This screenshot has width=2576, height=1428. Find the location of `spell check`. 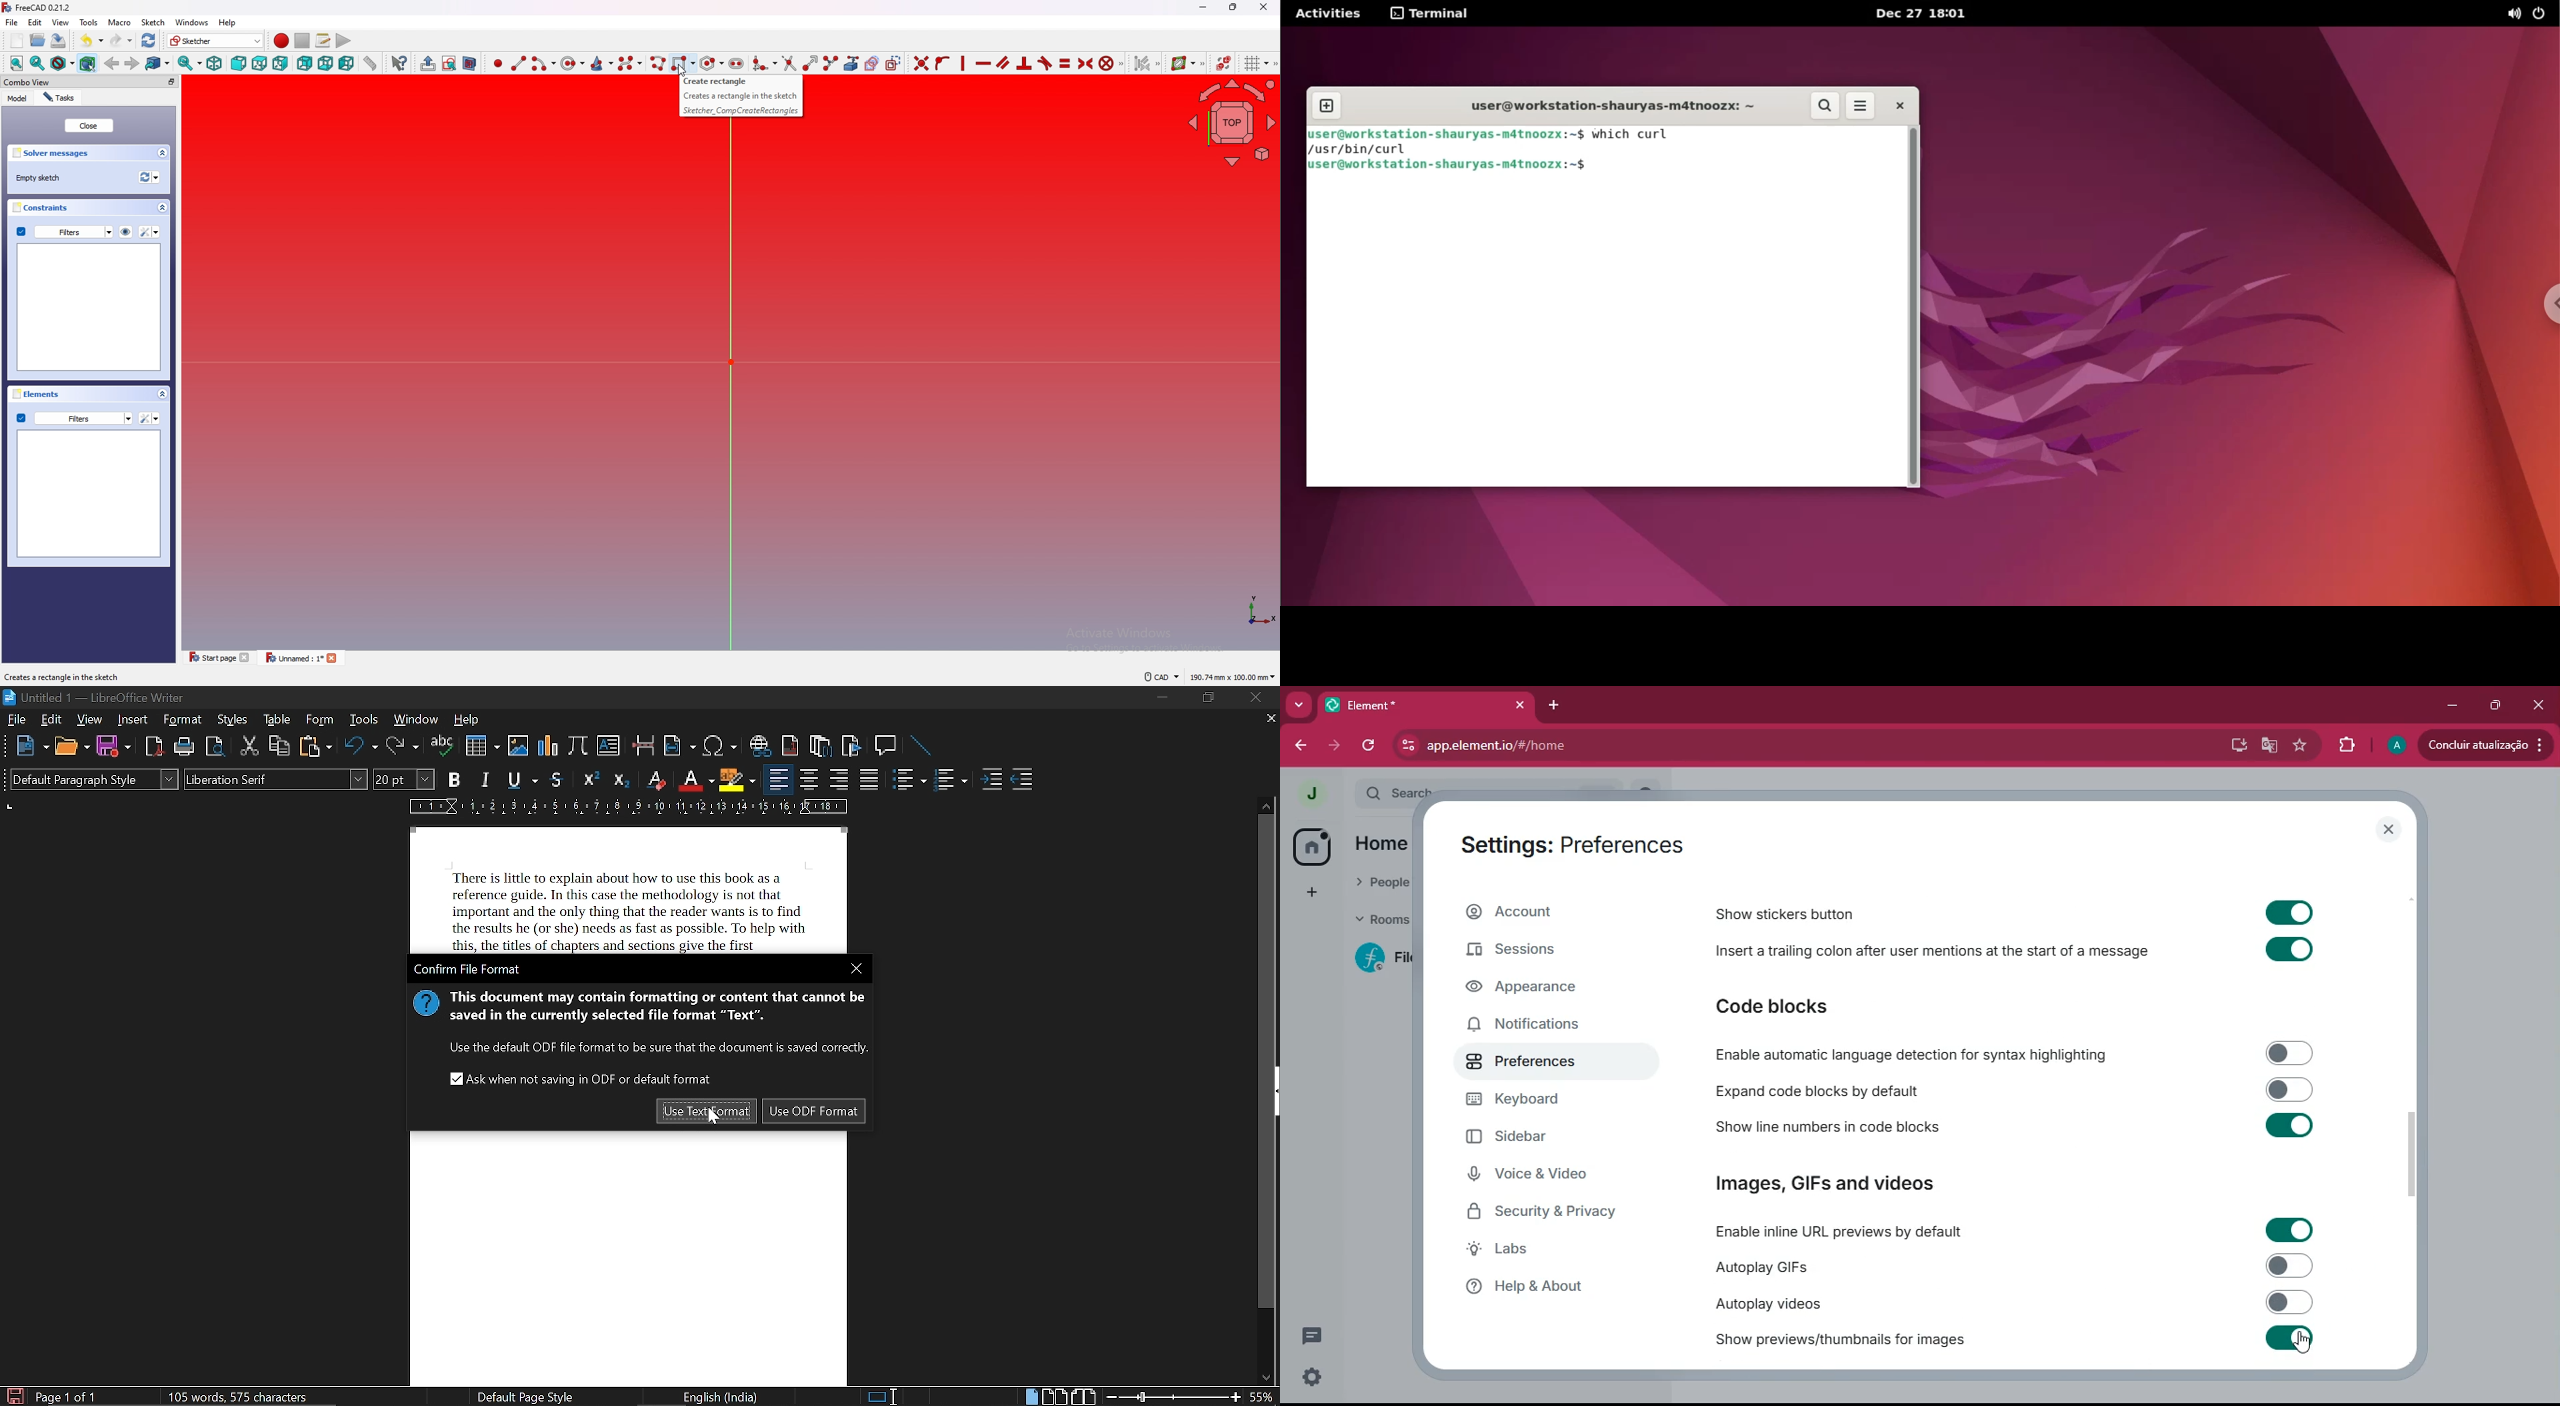

spell check is located at coordinates (442, 745).